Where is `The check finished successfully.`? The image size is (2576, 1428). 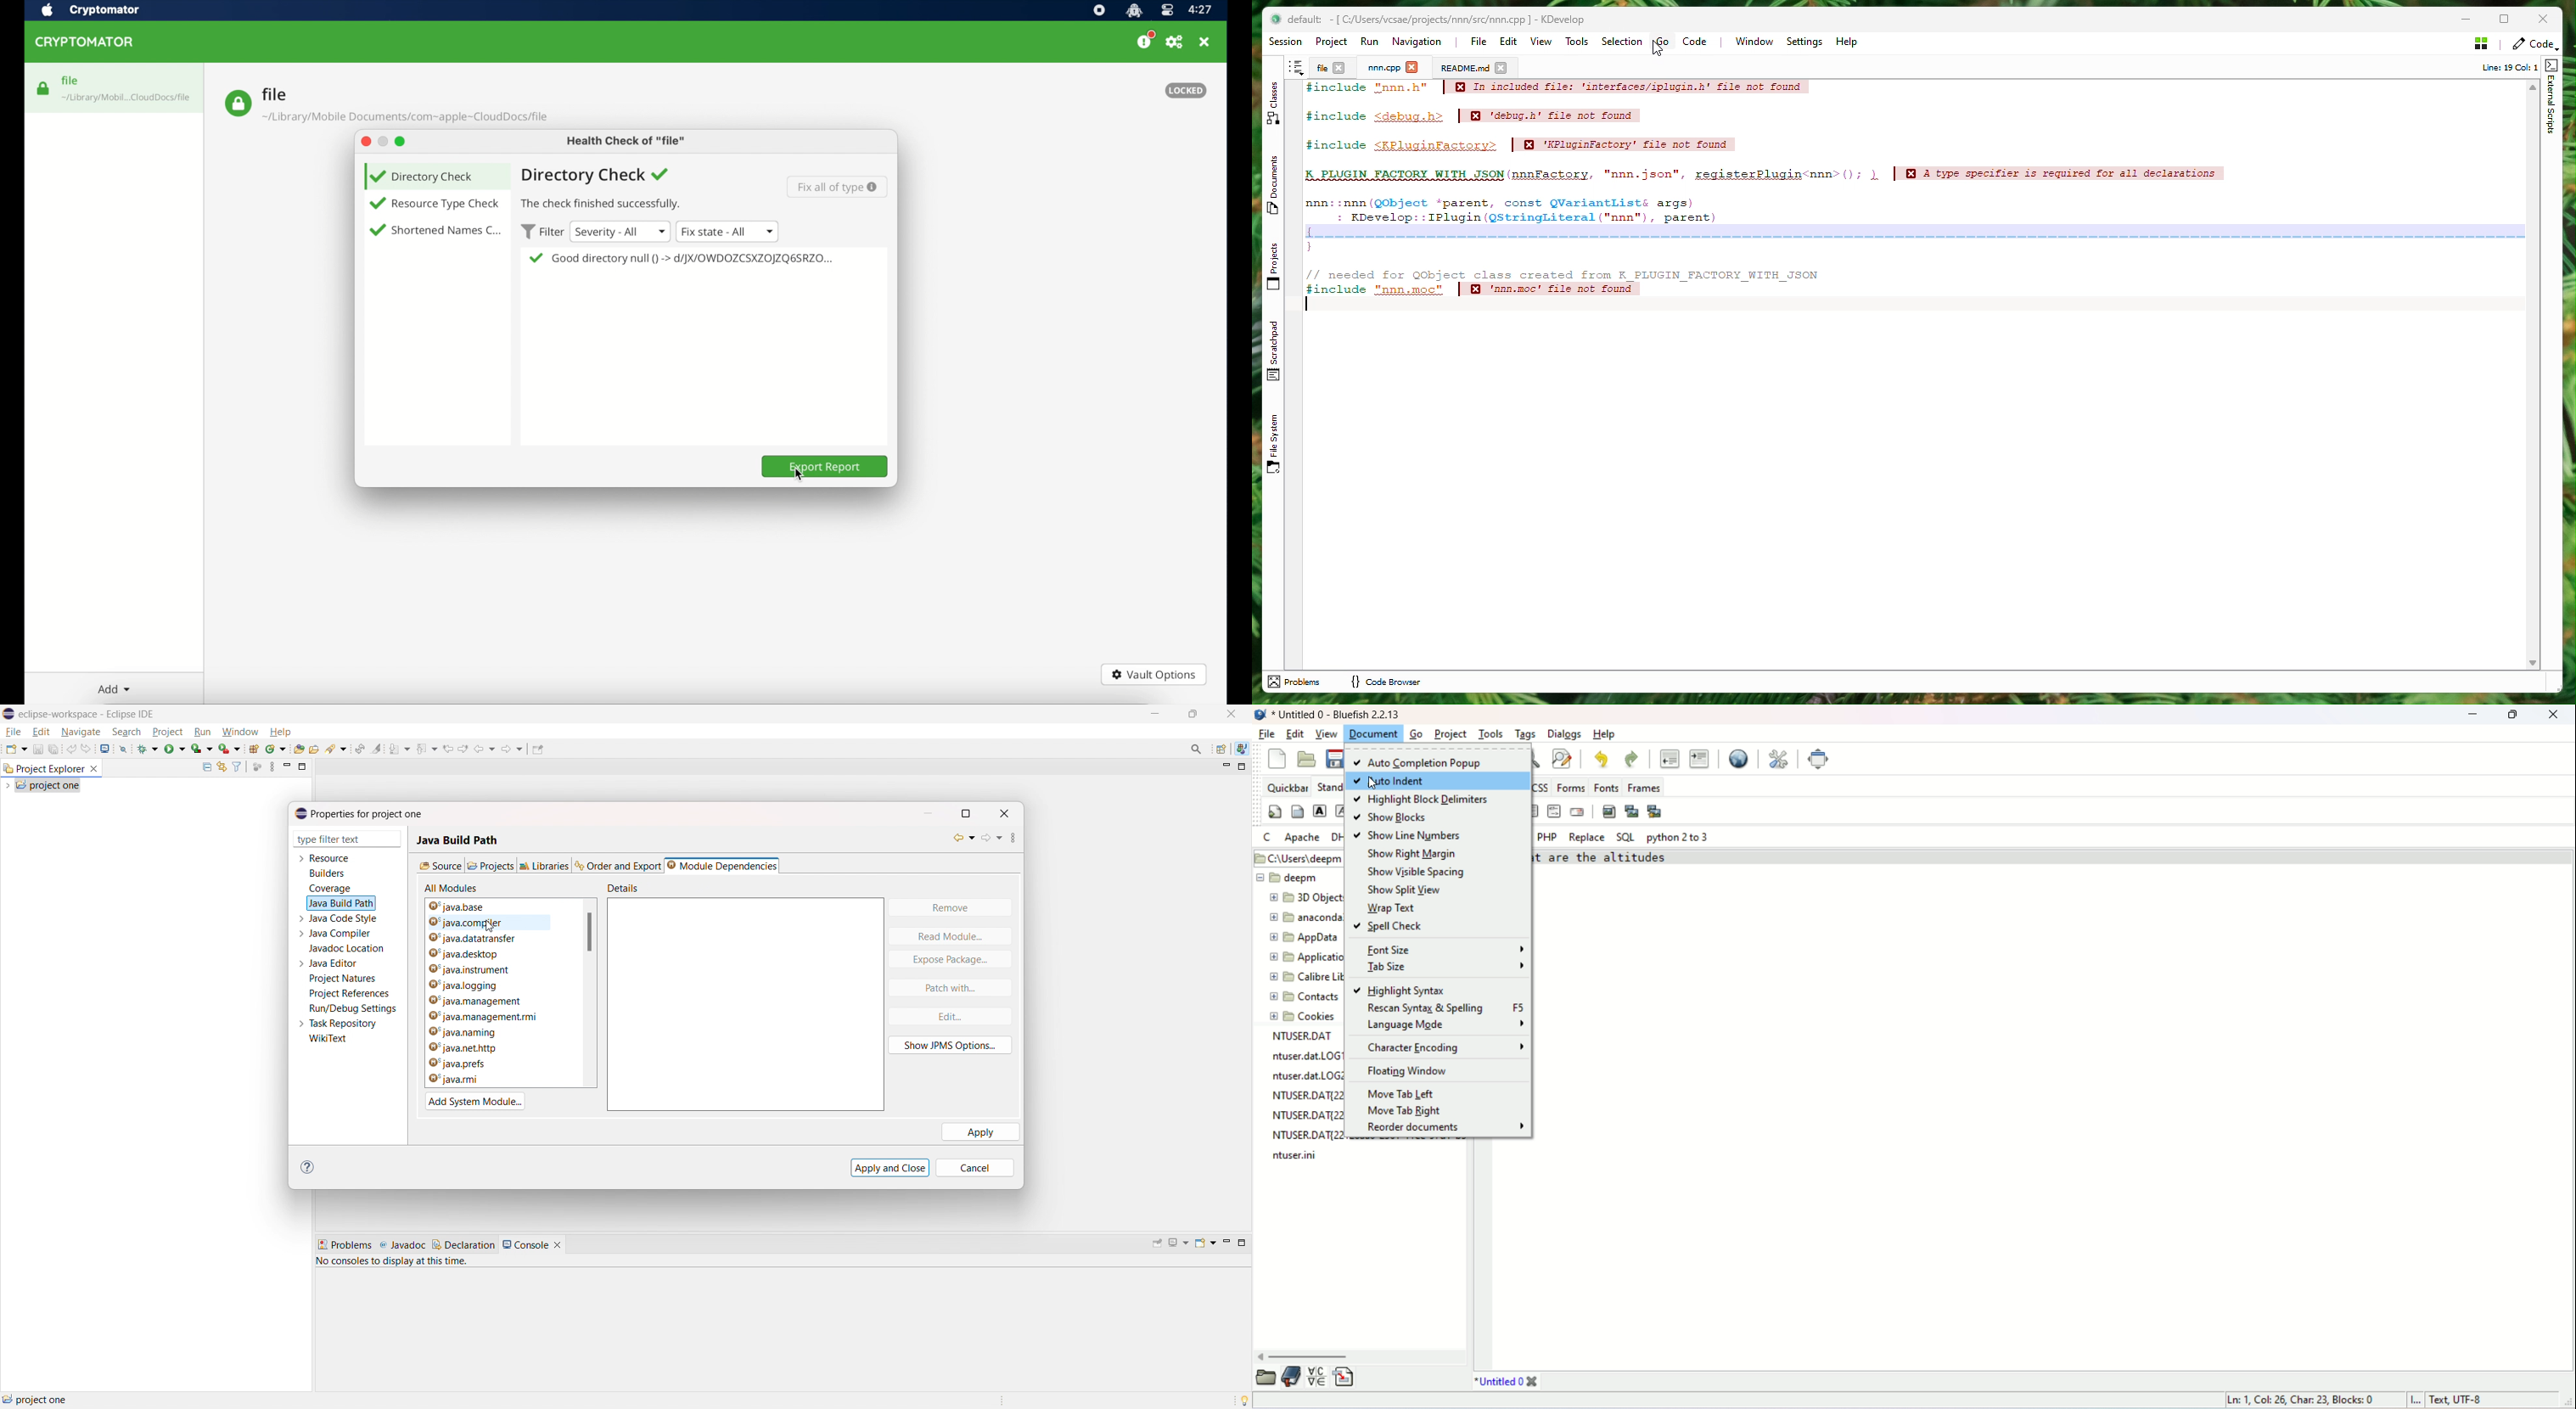 The check finished successfully. is located at coordinates (609, 205).